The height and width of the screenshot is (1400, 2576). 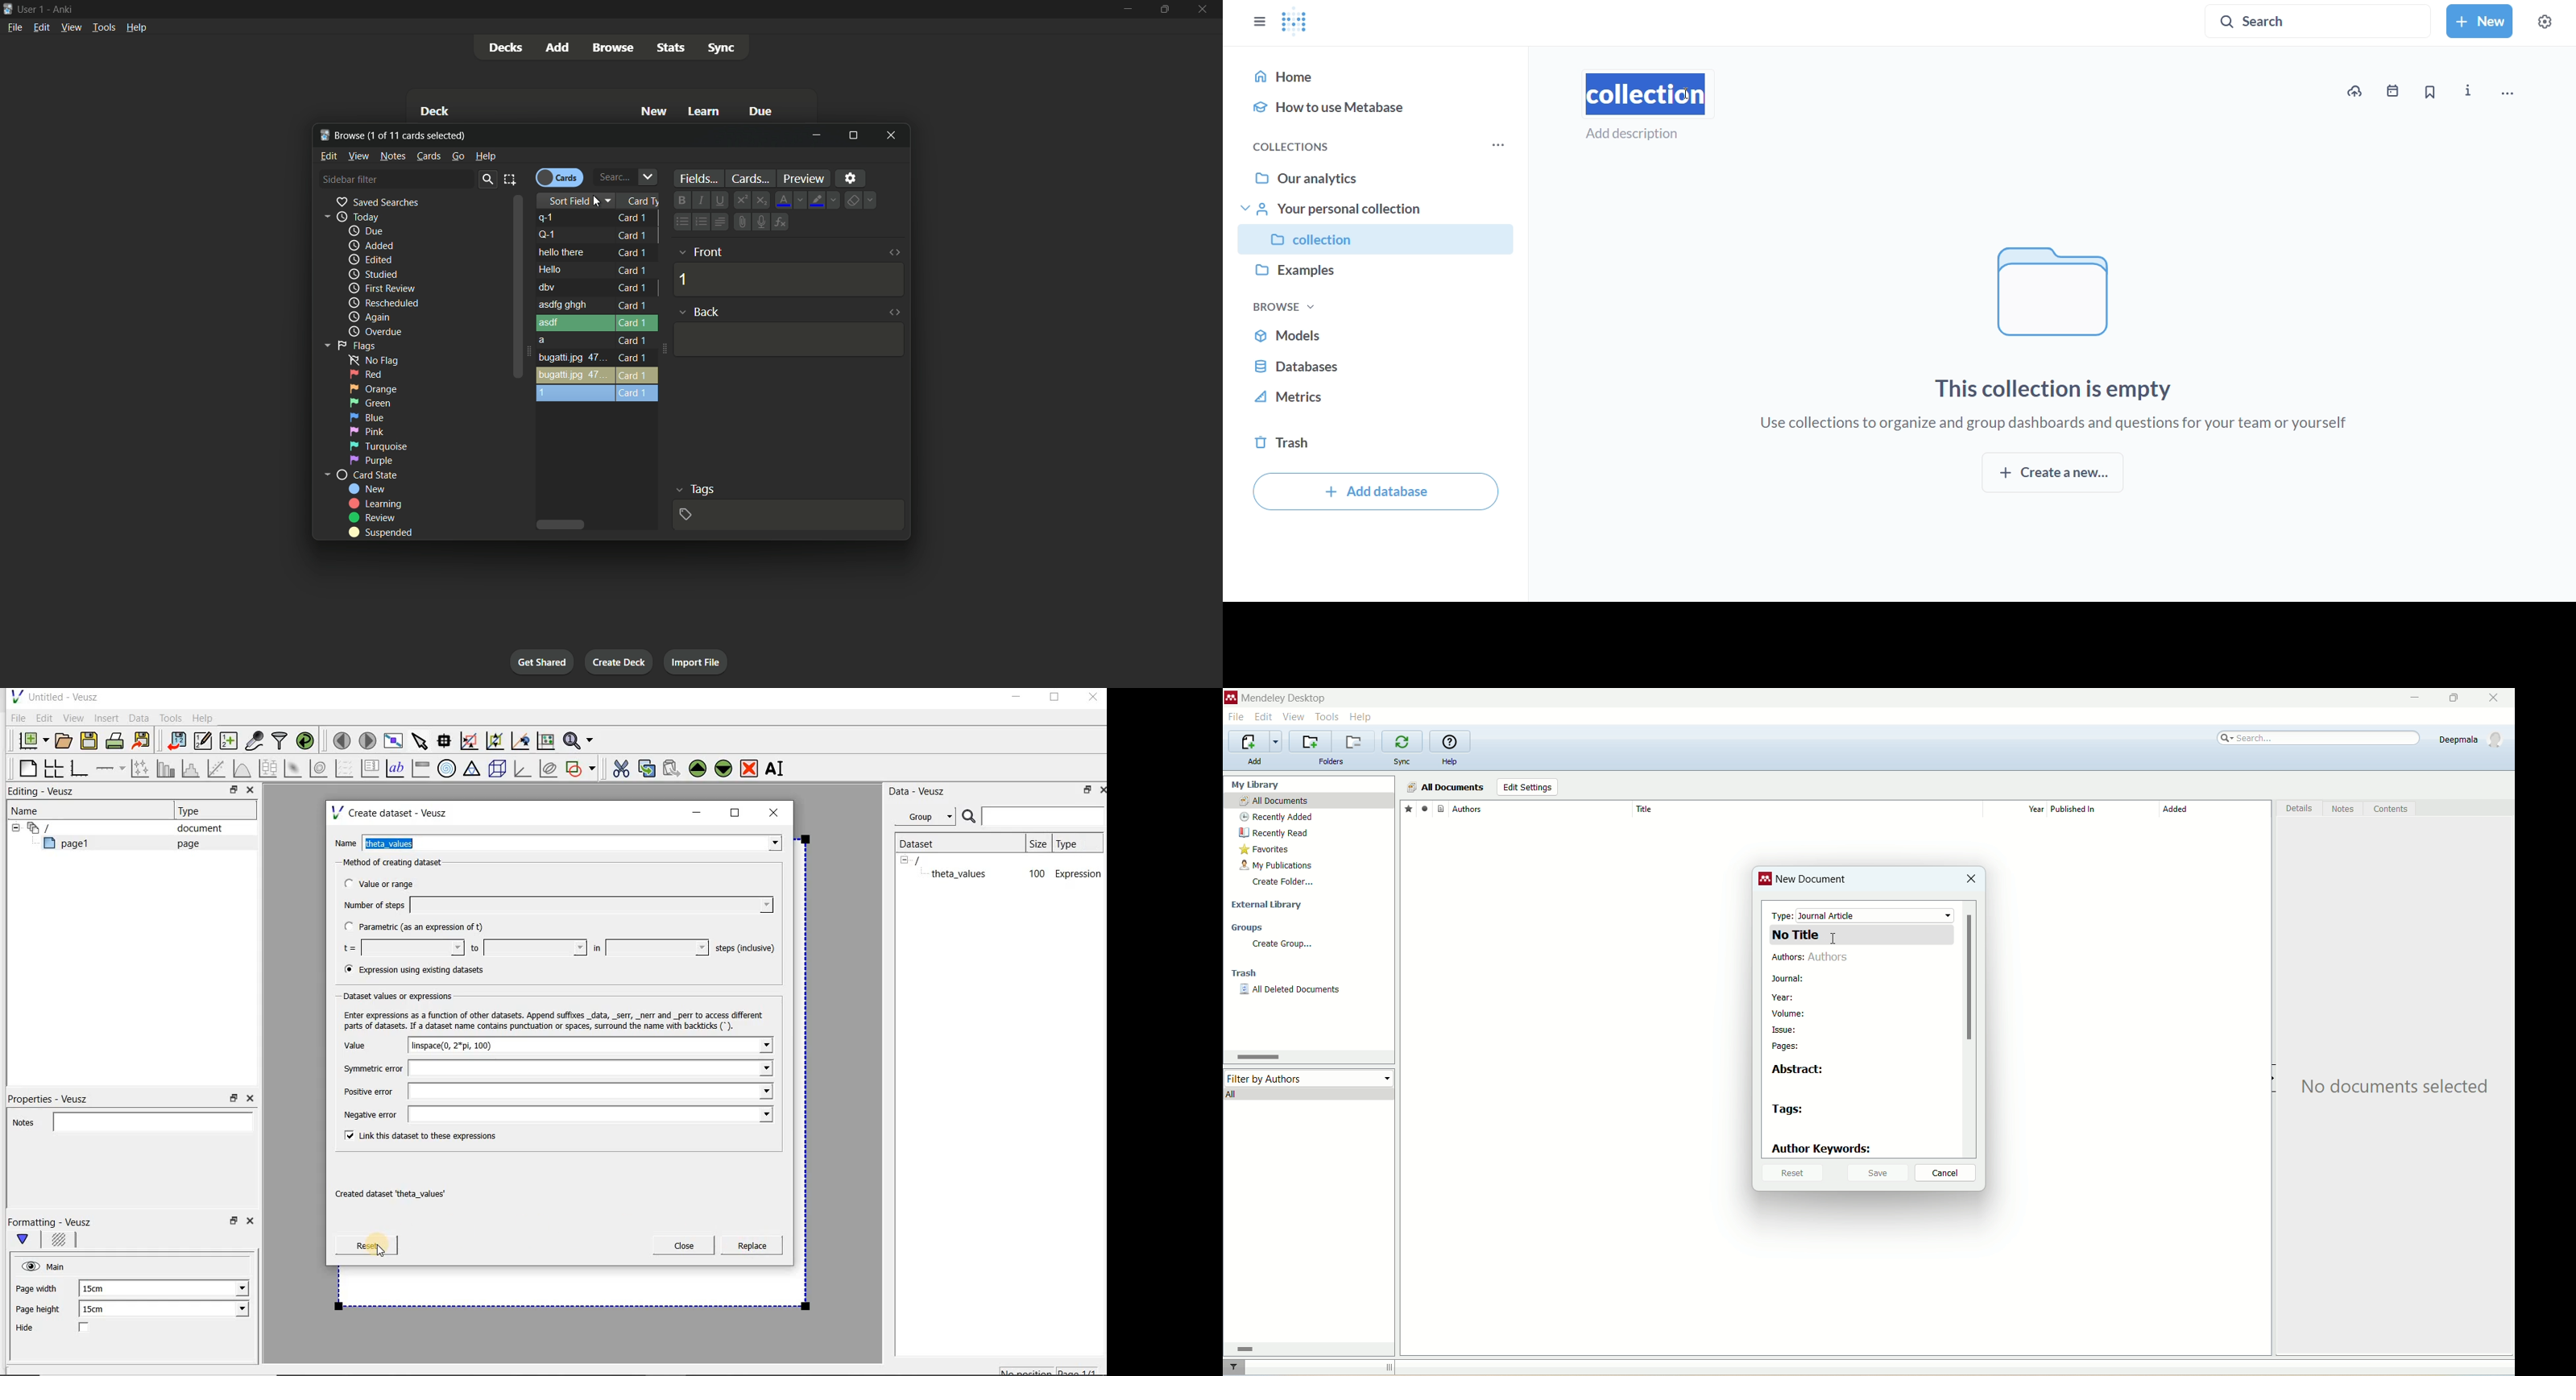 I want to click on my library, so click(x=1257, y=784).